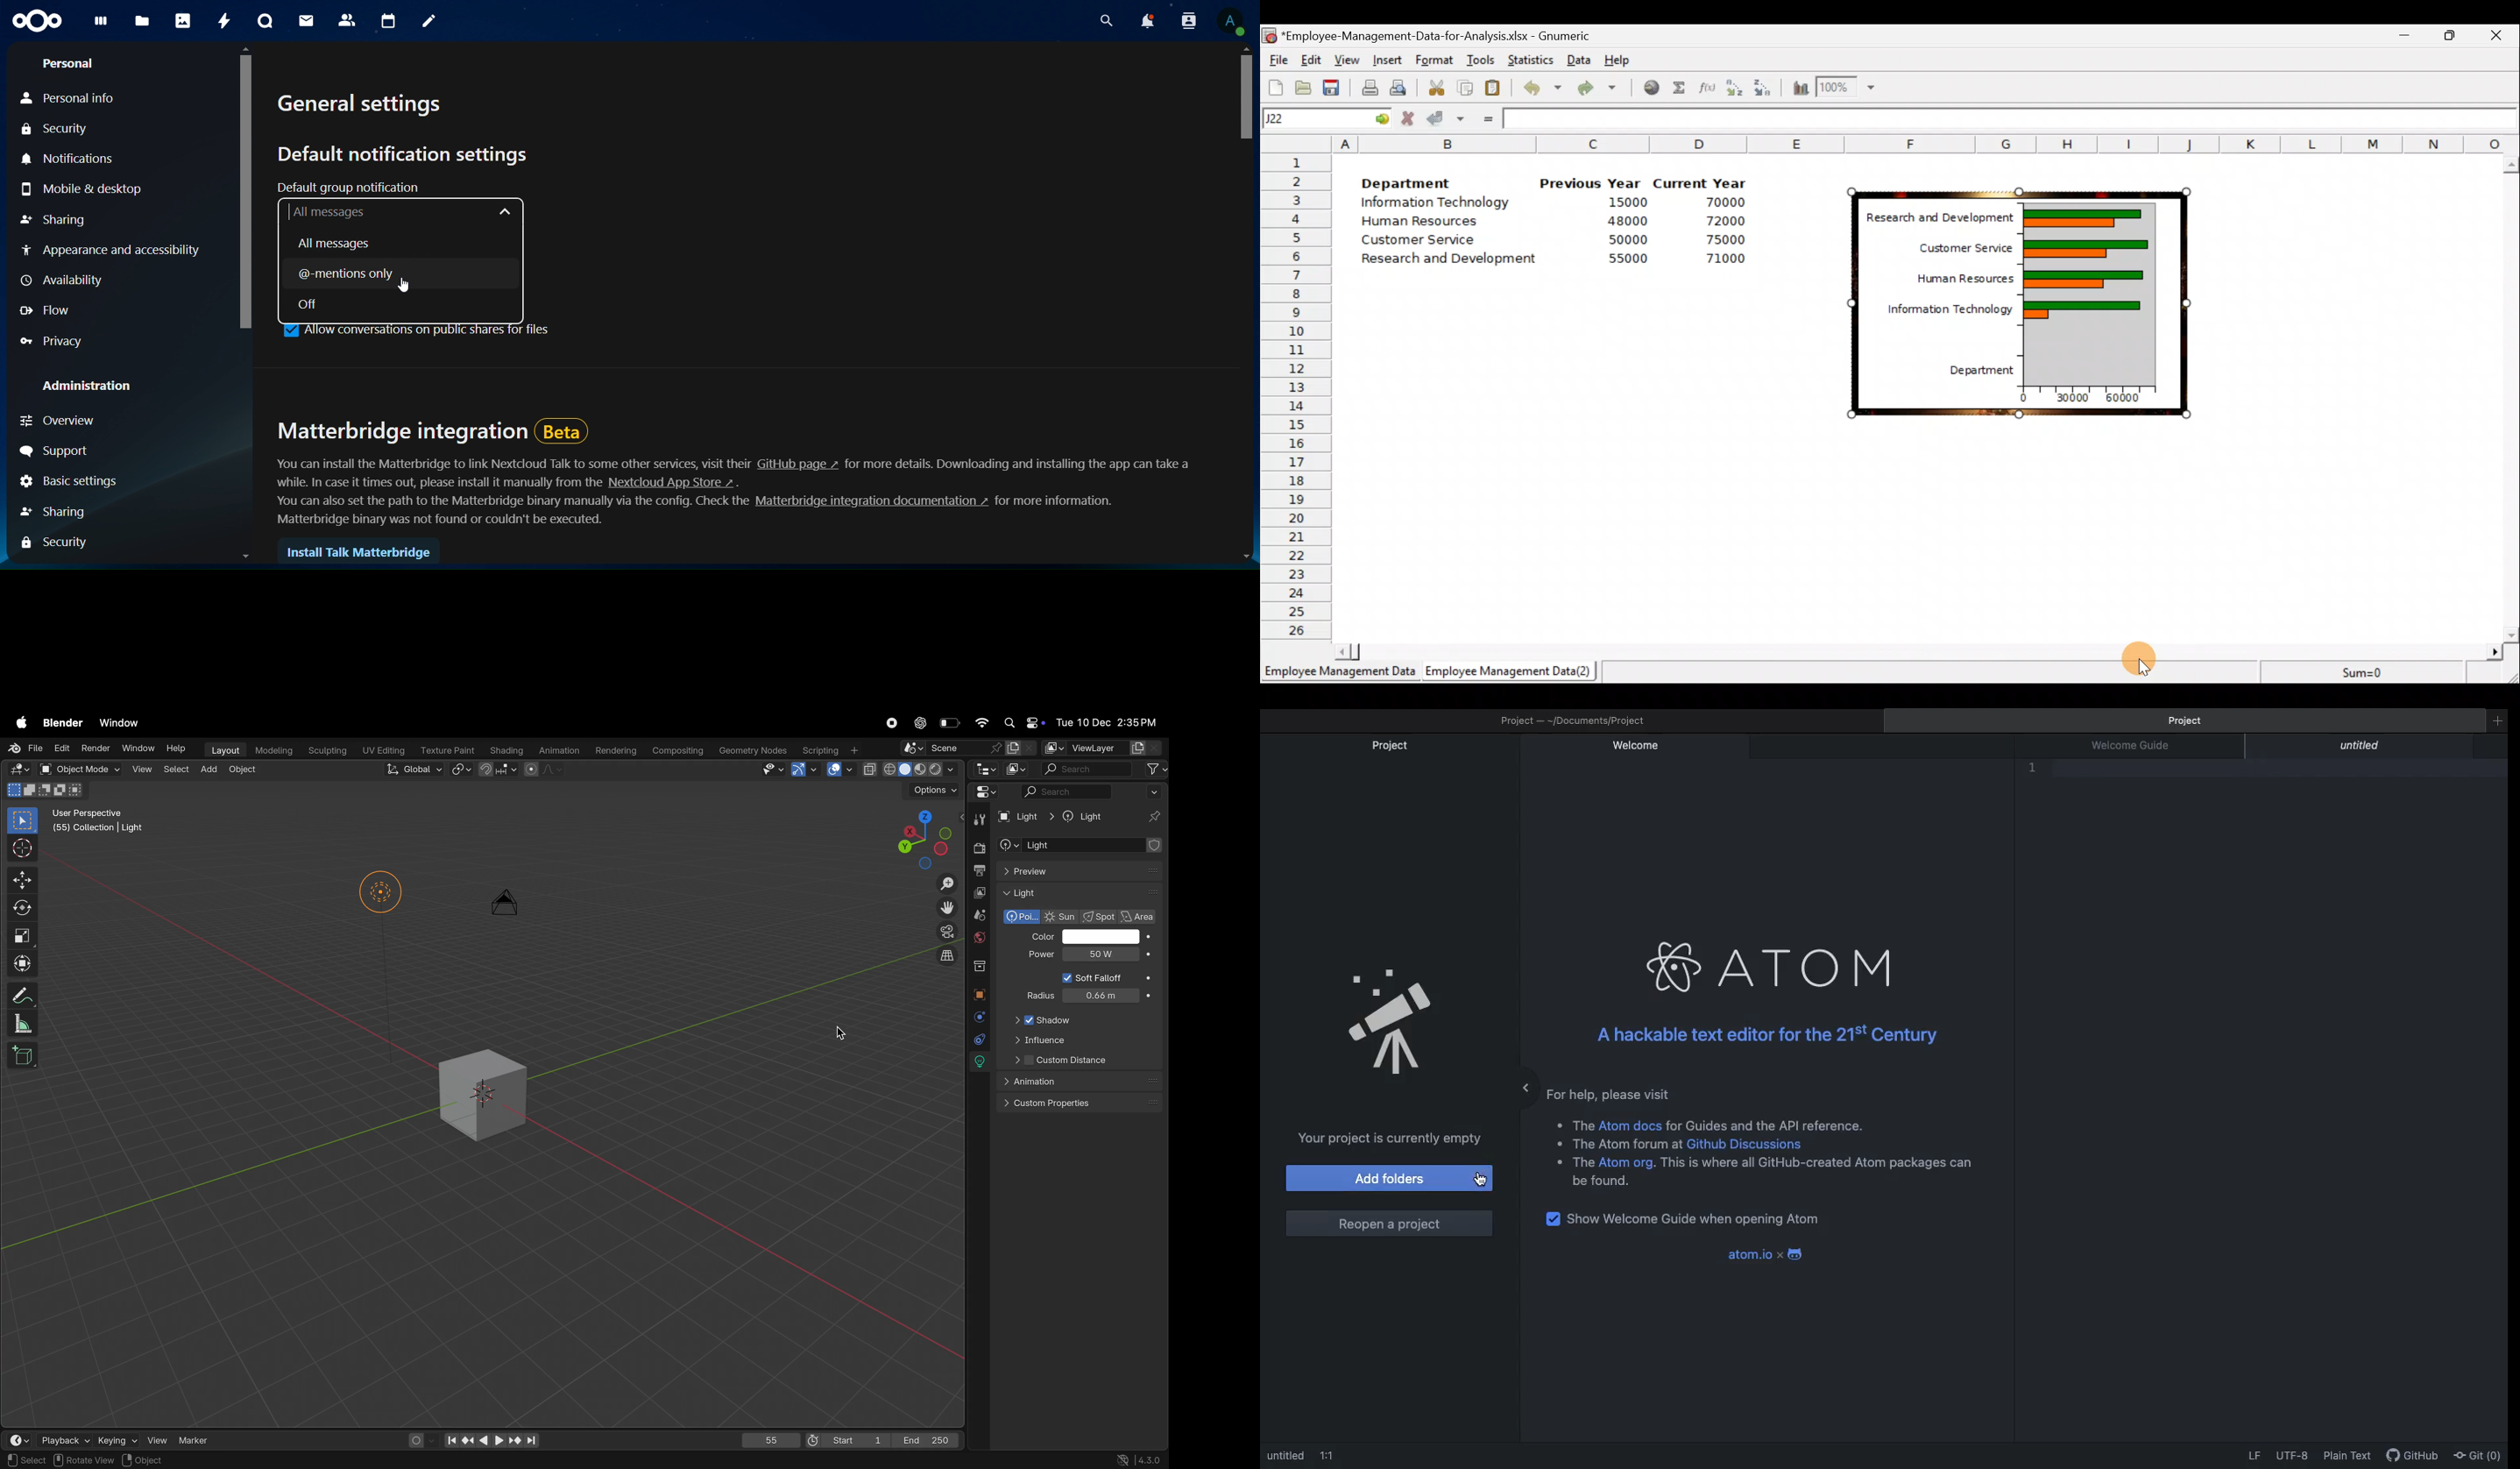 The height and width of the screenshot is (1484, 2520). Describe the element at coordinates (1511, 672) in the screenshot. I see `Employee Management Data (2)` at that location.